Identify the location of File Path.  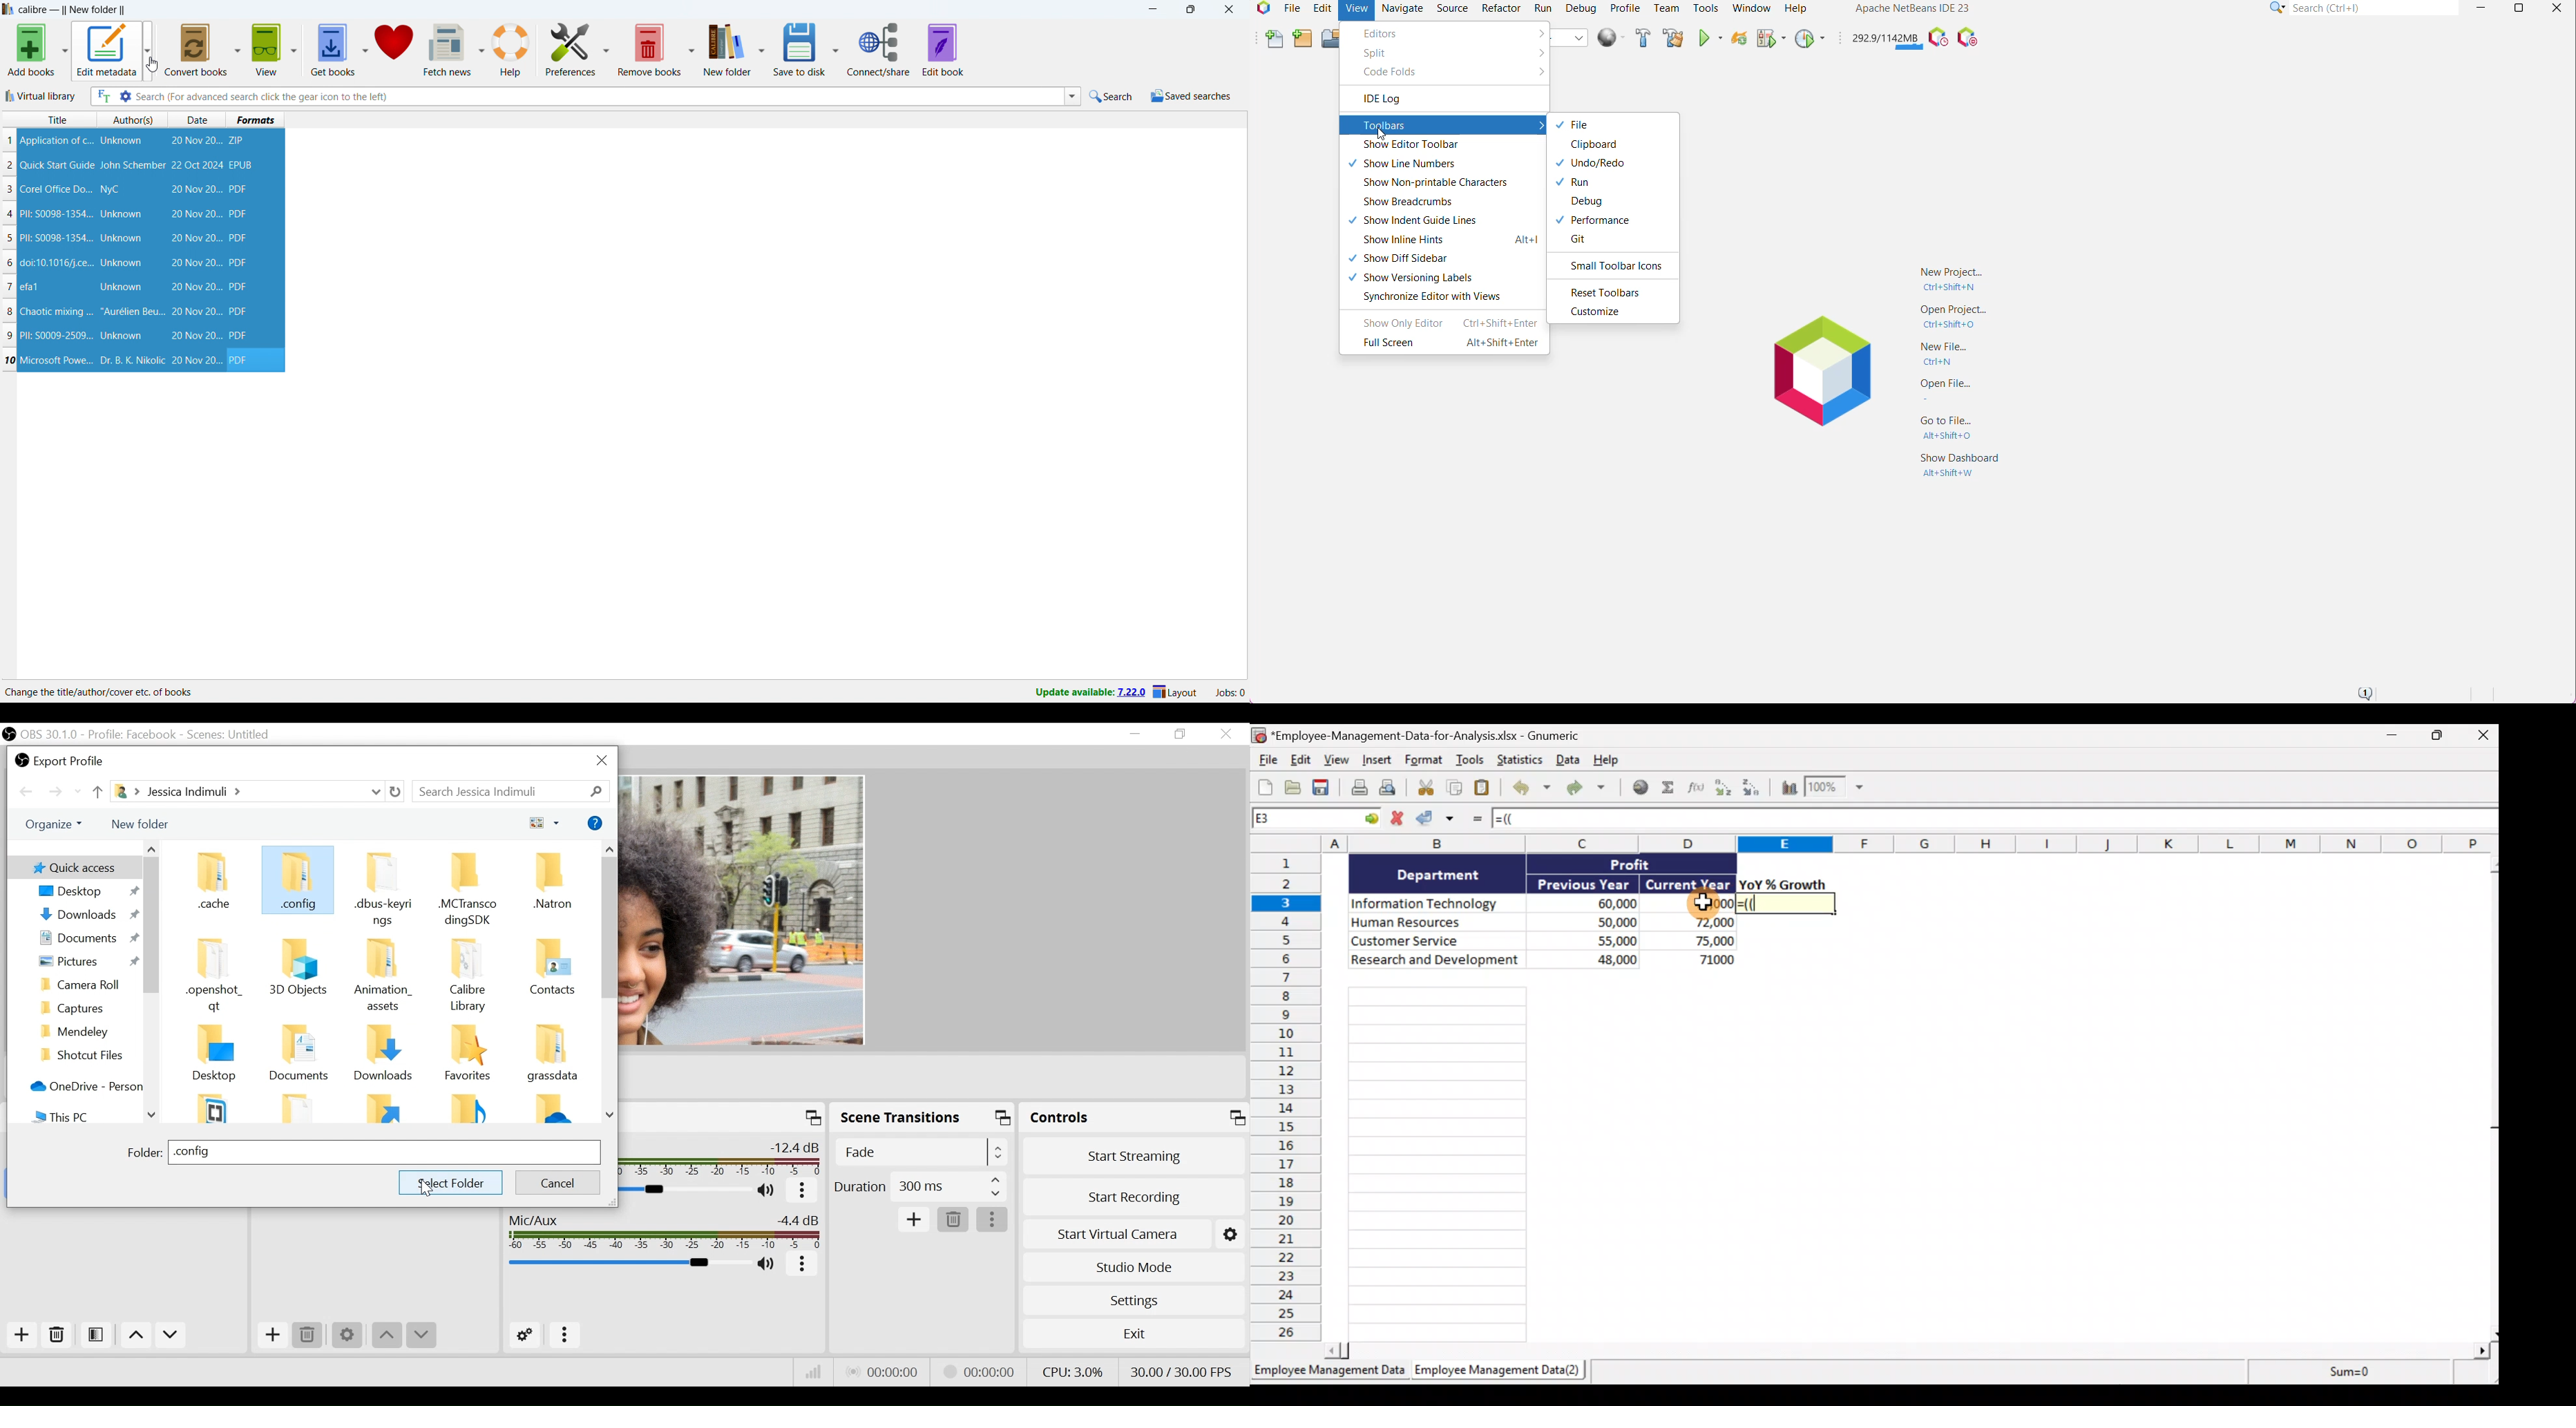
(247, 793).